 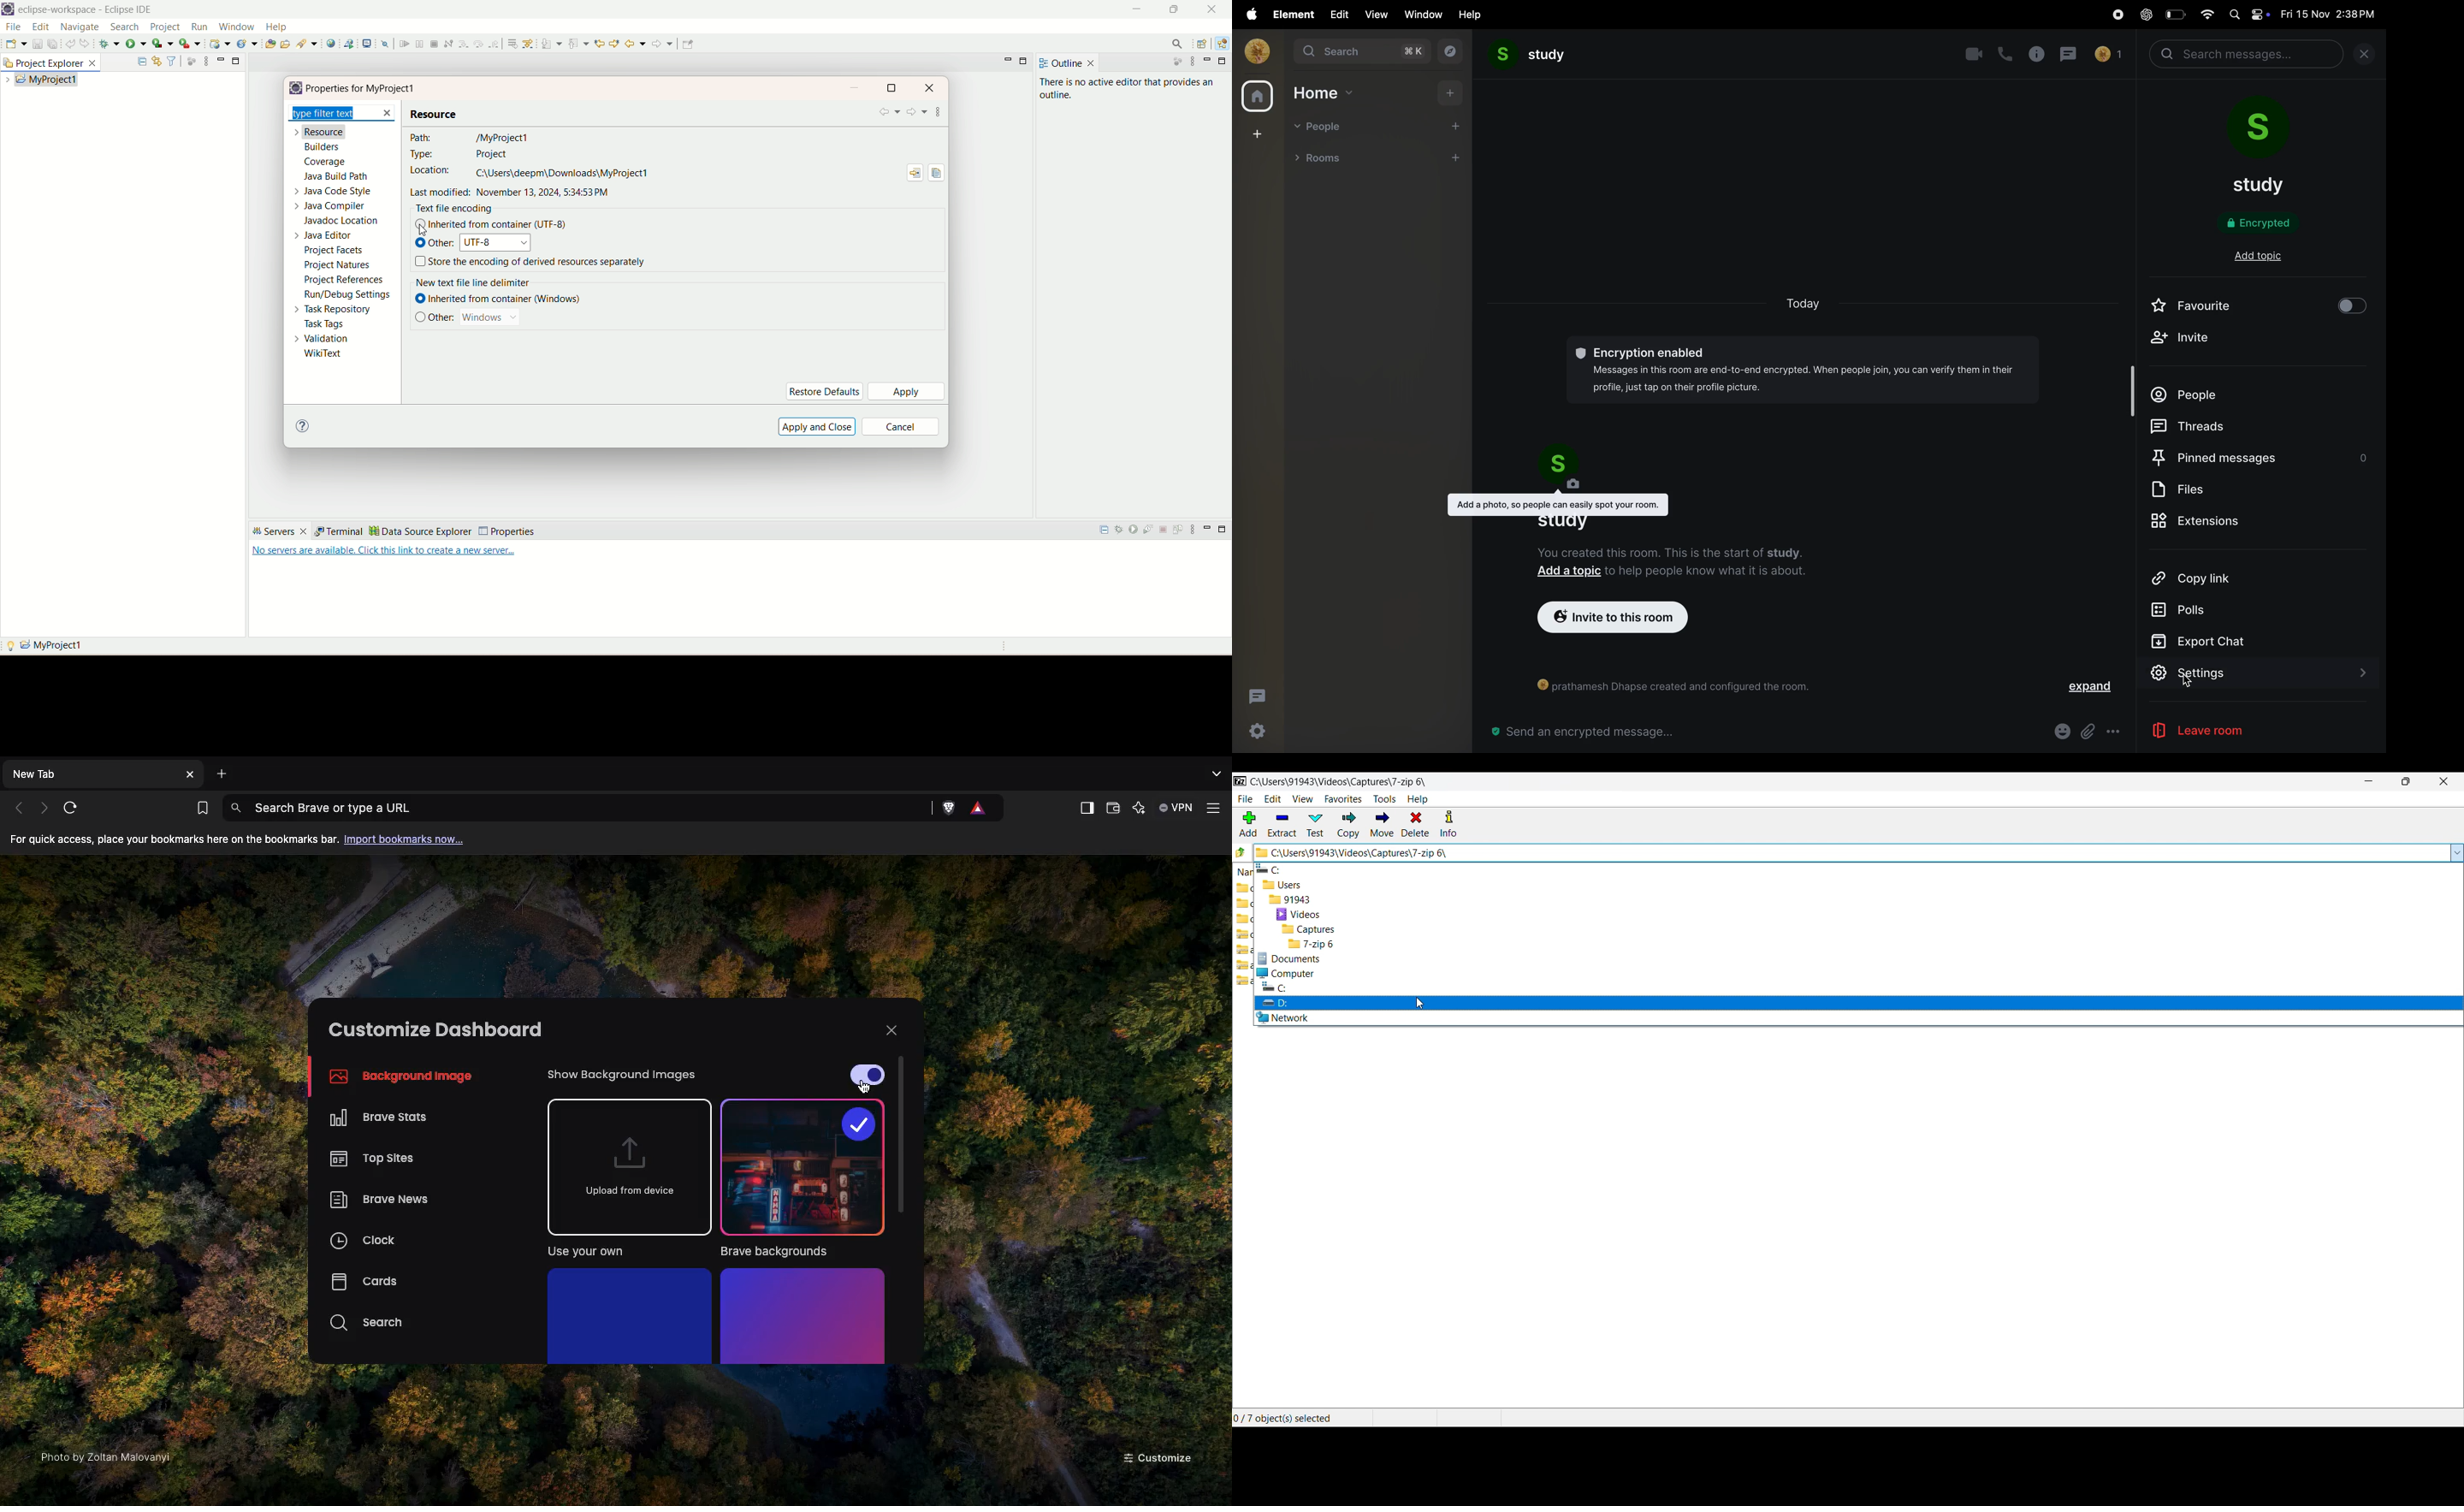 What do you see at coordinates (1323, 156) in the screenshot?
I see `rooms` at bounding box center [1323, 156].